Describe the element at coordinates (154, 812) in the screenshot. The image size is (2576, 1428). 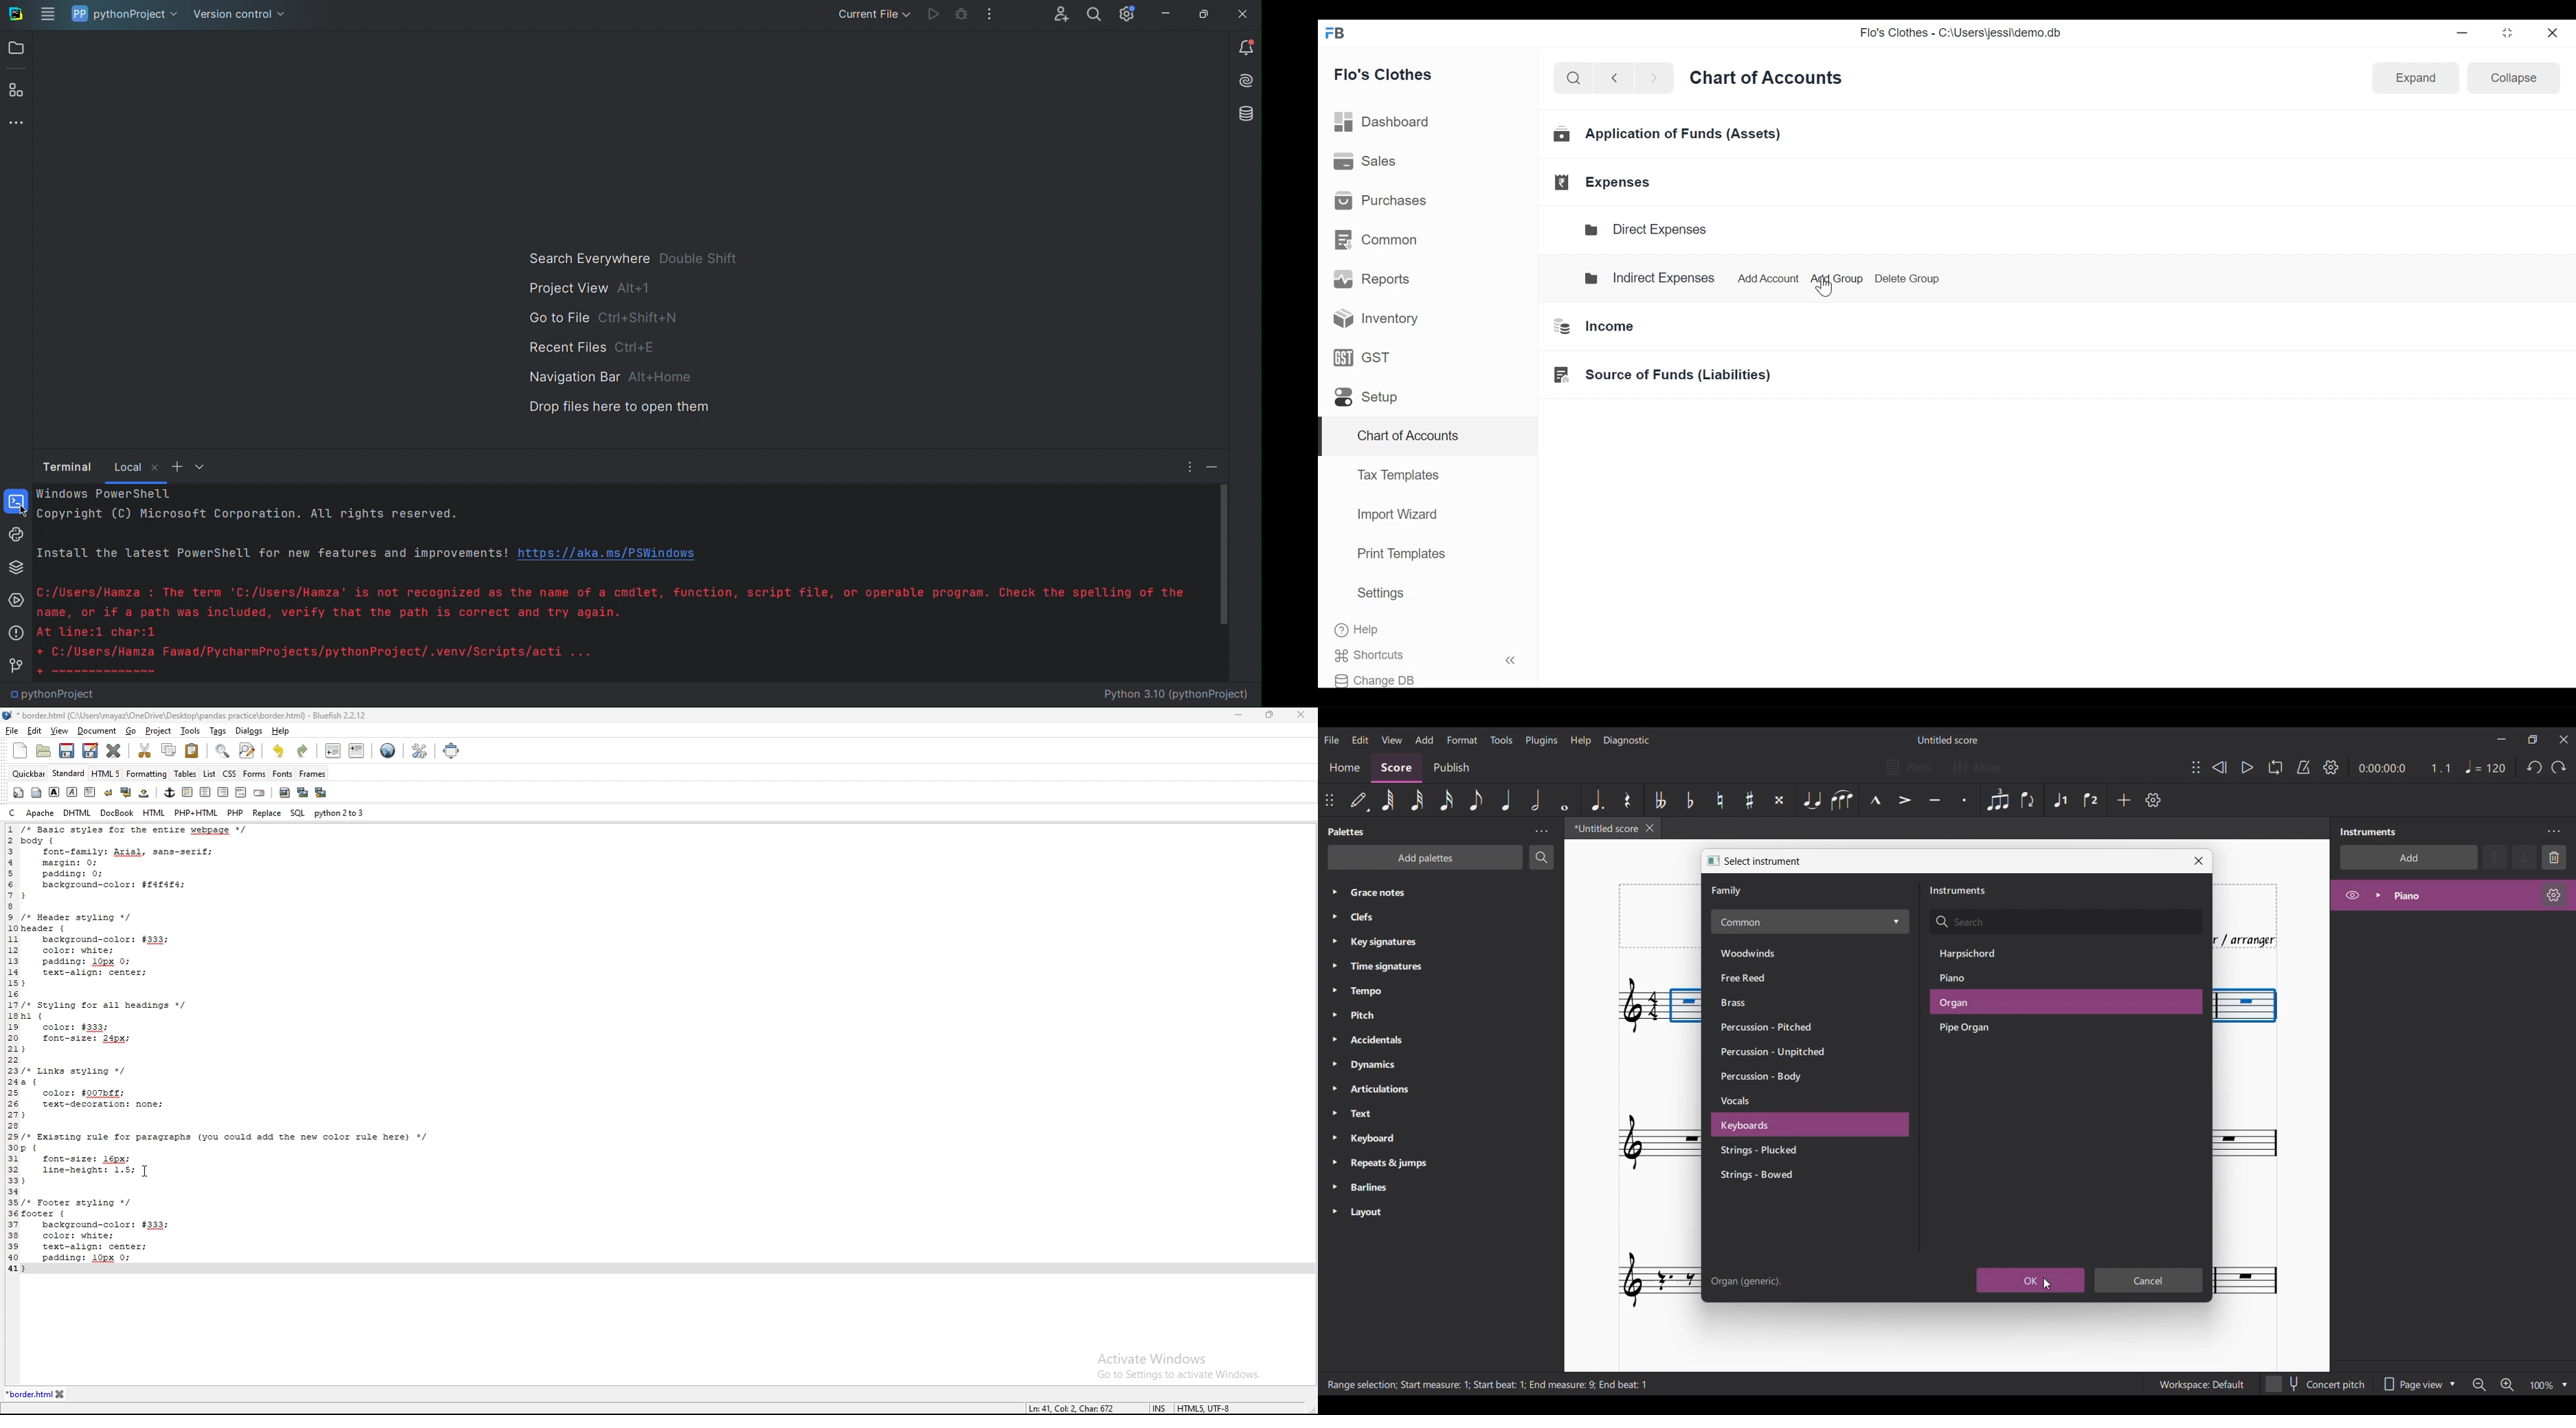
I see `html` at that location.